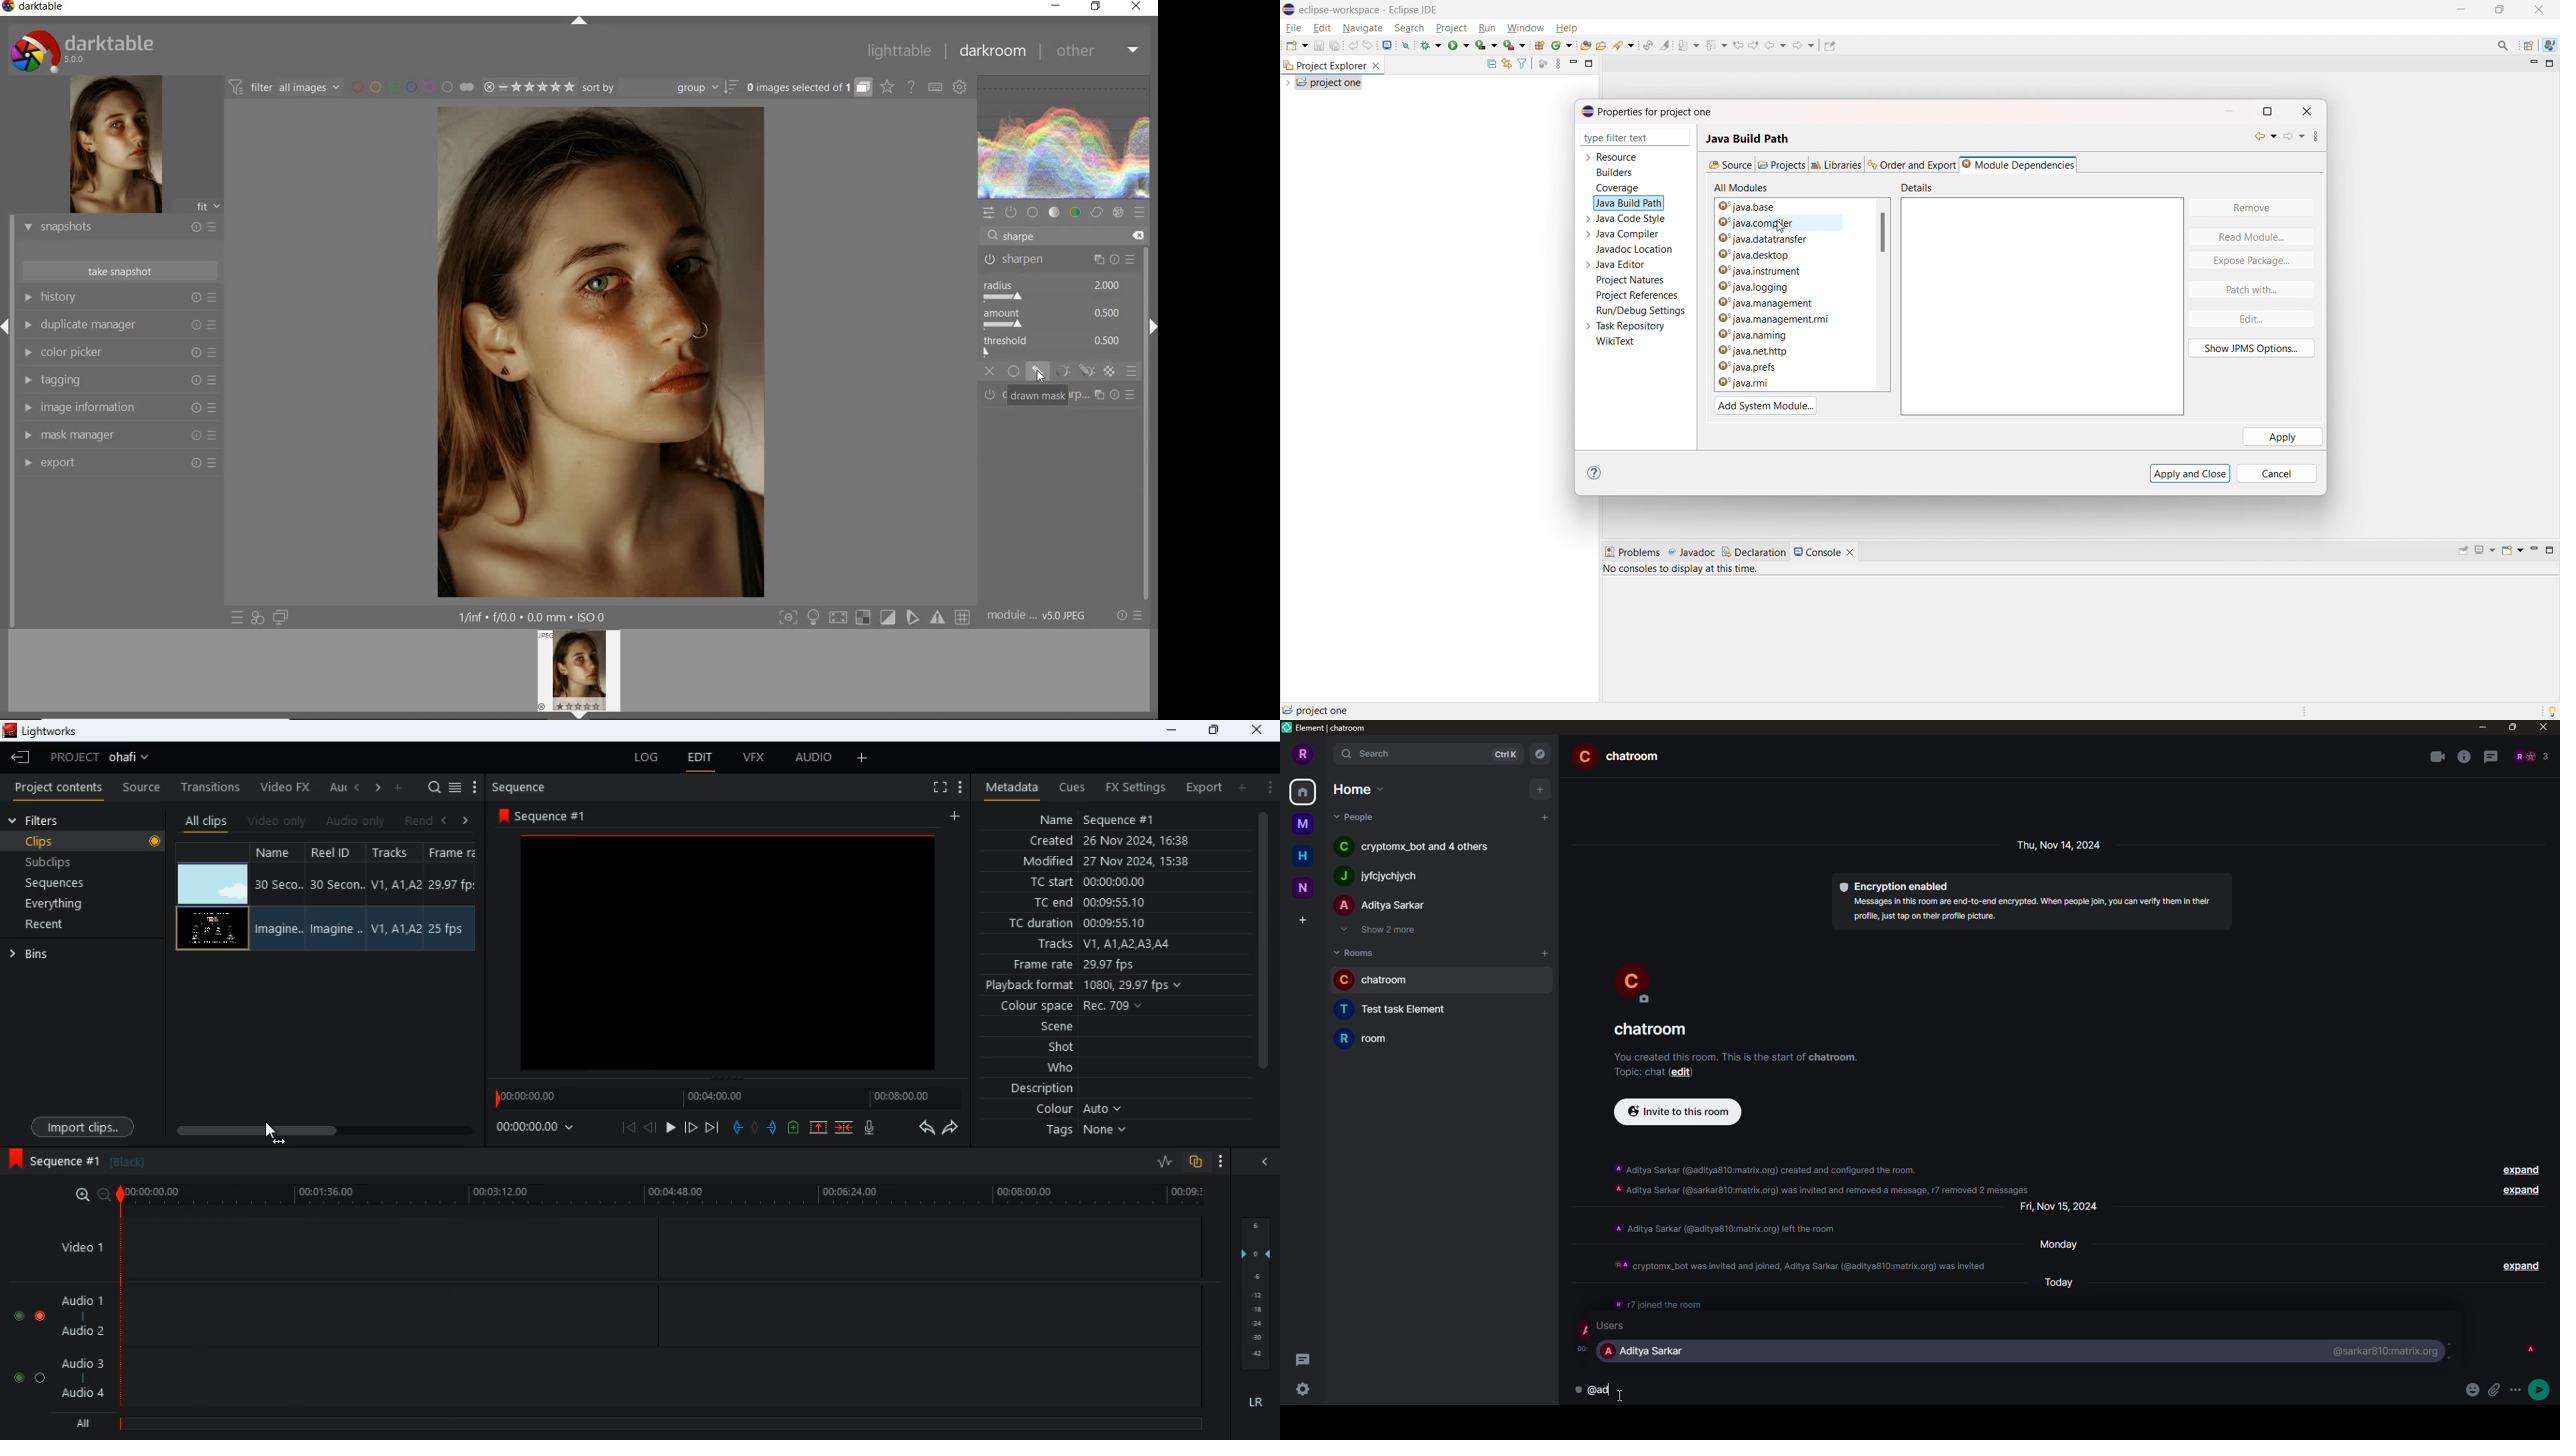  I want to click on videos, so click(213, 884).